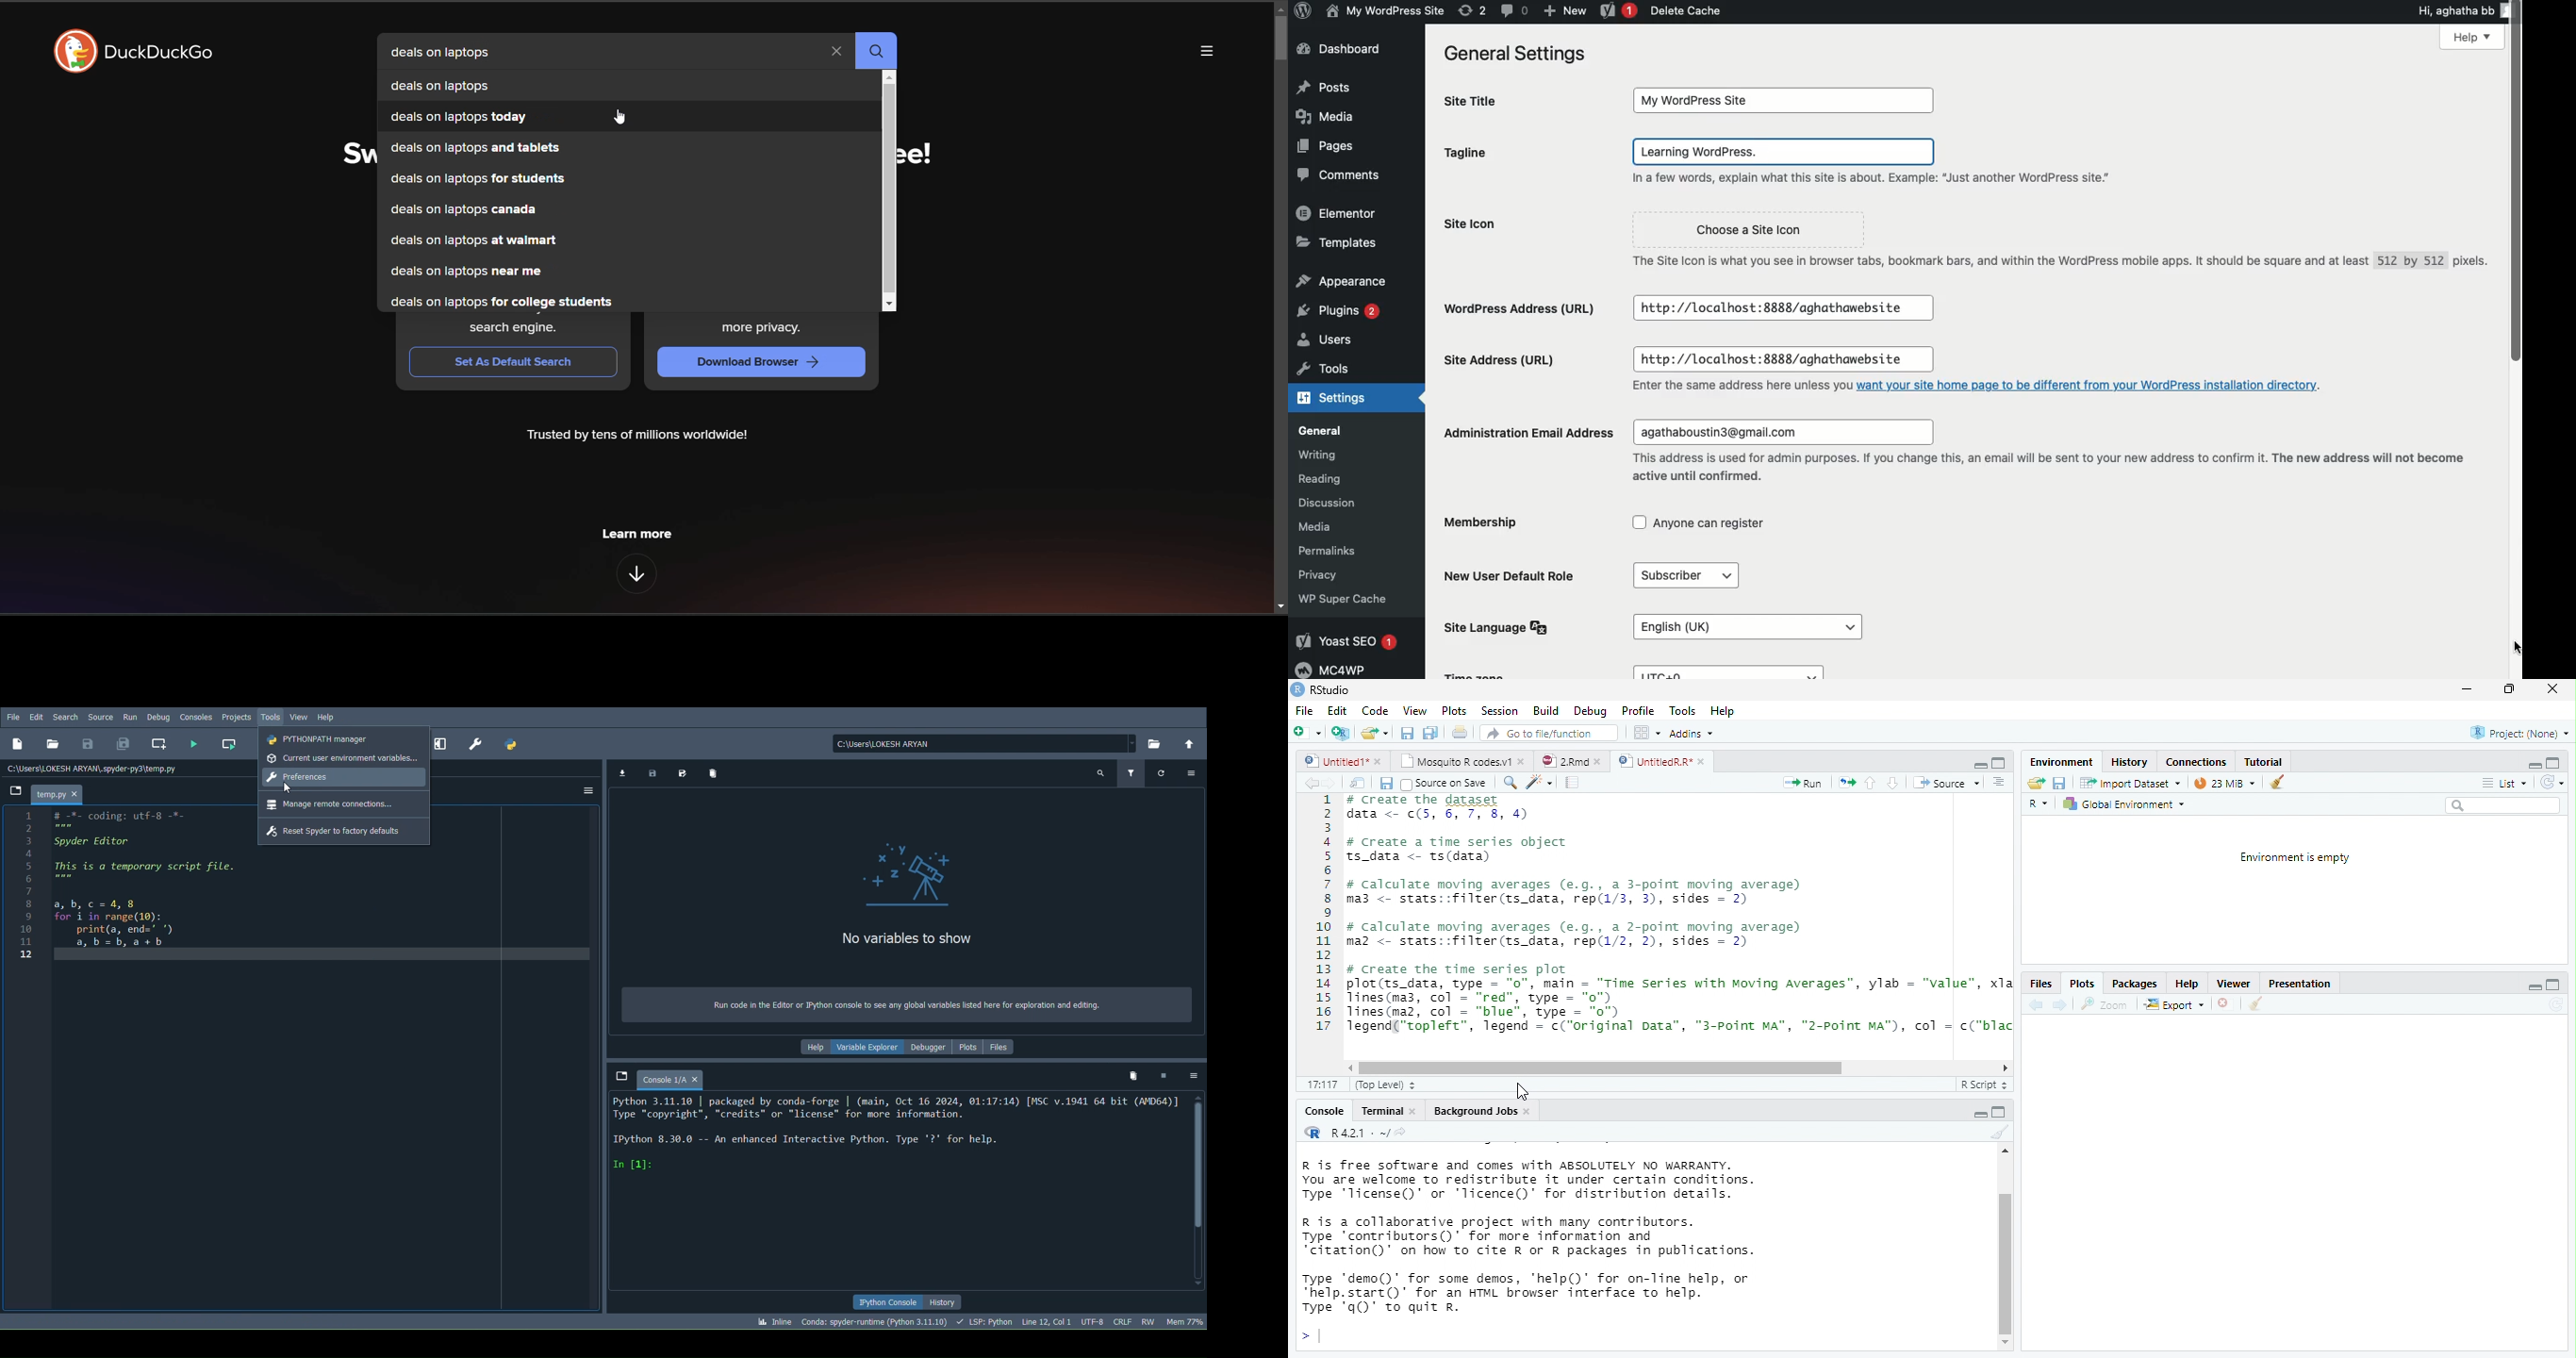 The height and width of the screenshot is (1372, 2576). Describe the element at coordinates (2551, 985) in the screenshot. I see `maximize` at that location.